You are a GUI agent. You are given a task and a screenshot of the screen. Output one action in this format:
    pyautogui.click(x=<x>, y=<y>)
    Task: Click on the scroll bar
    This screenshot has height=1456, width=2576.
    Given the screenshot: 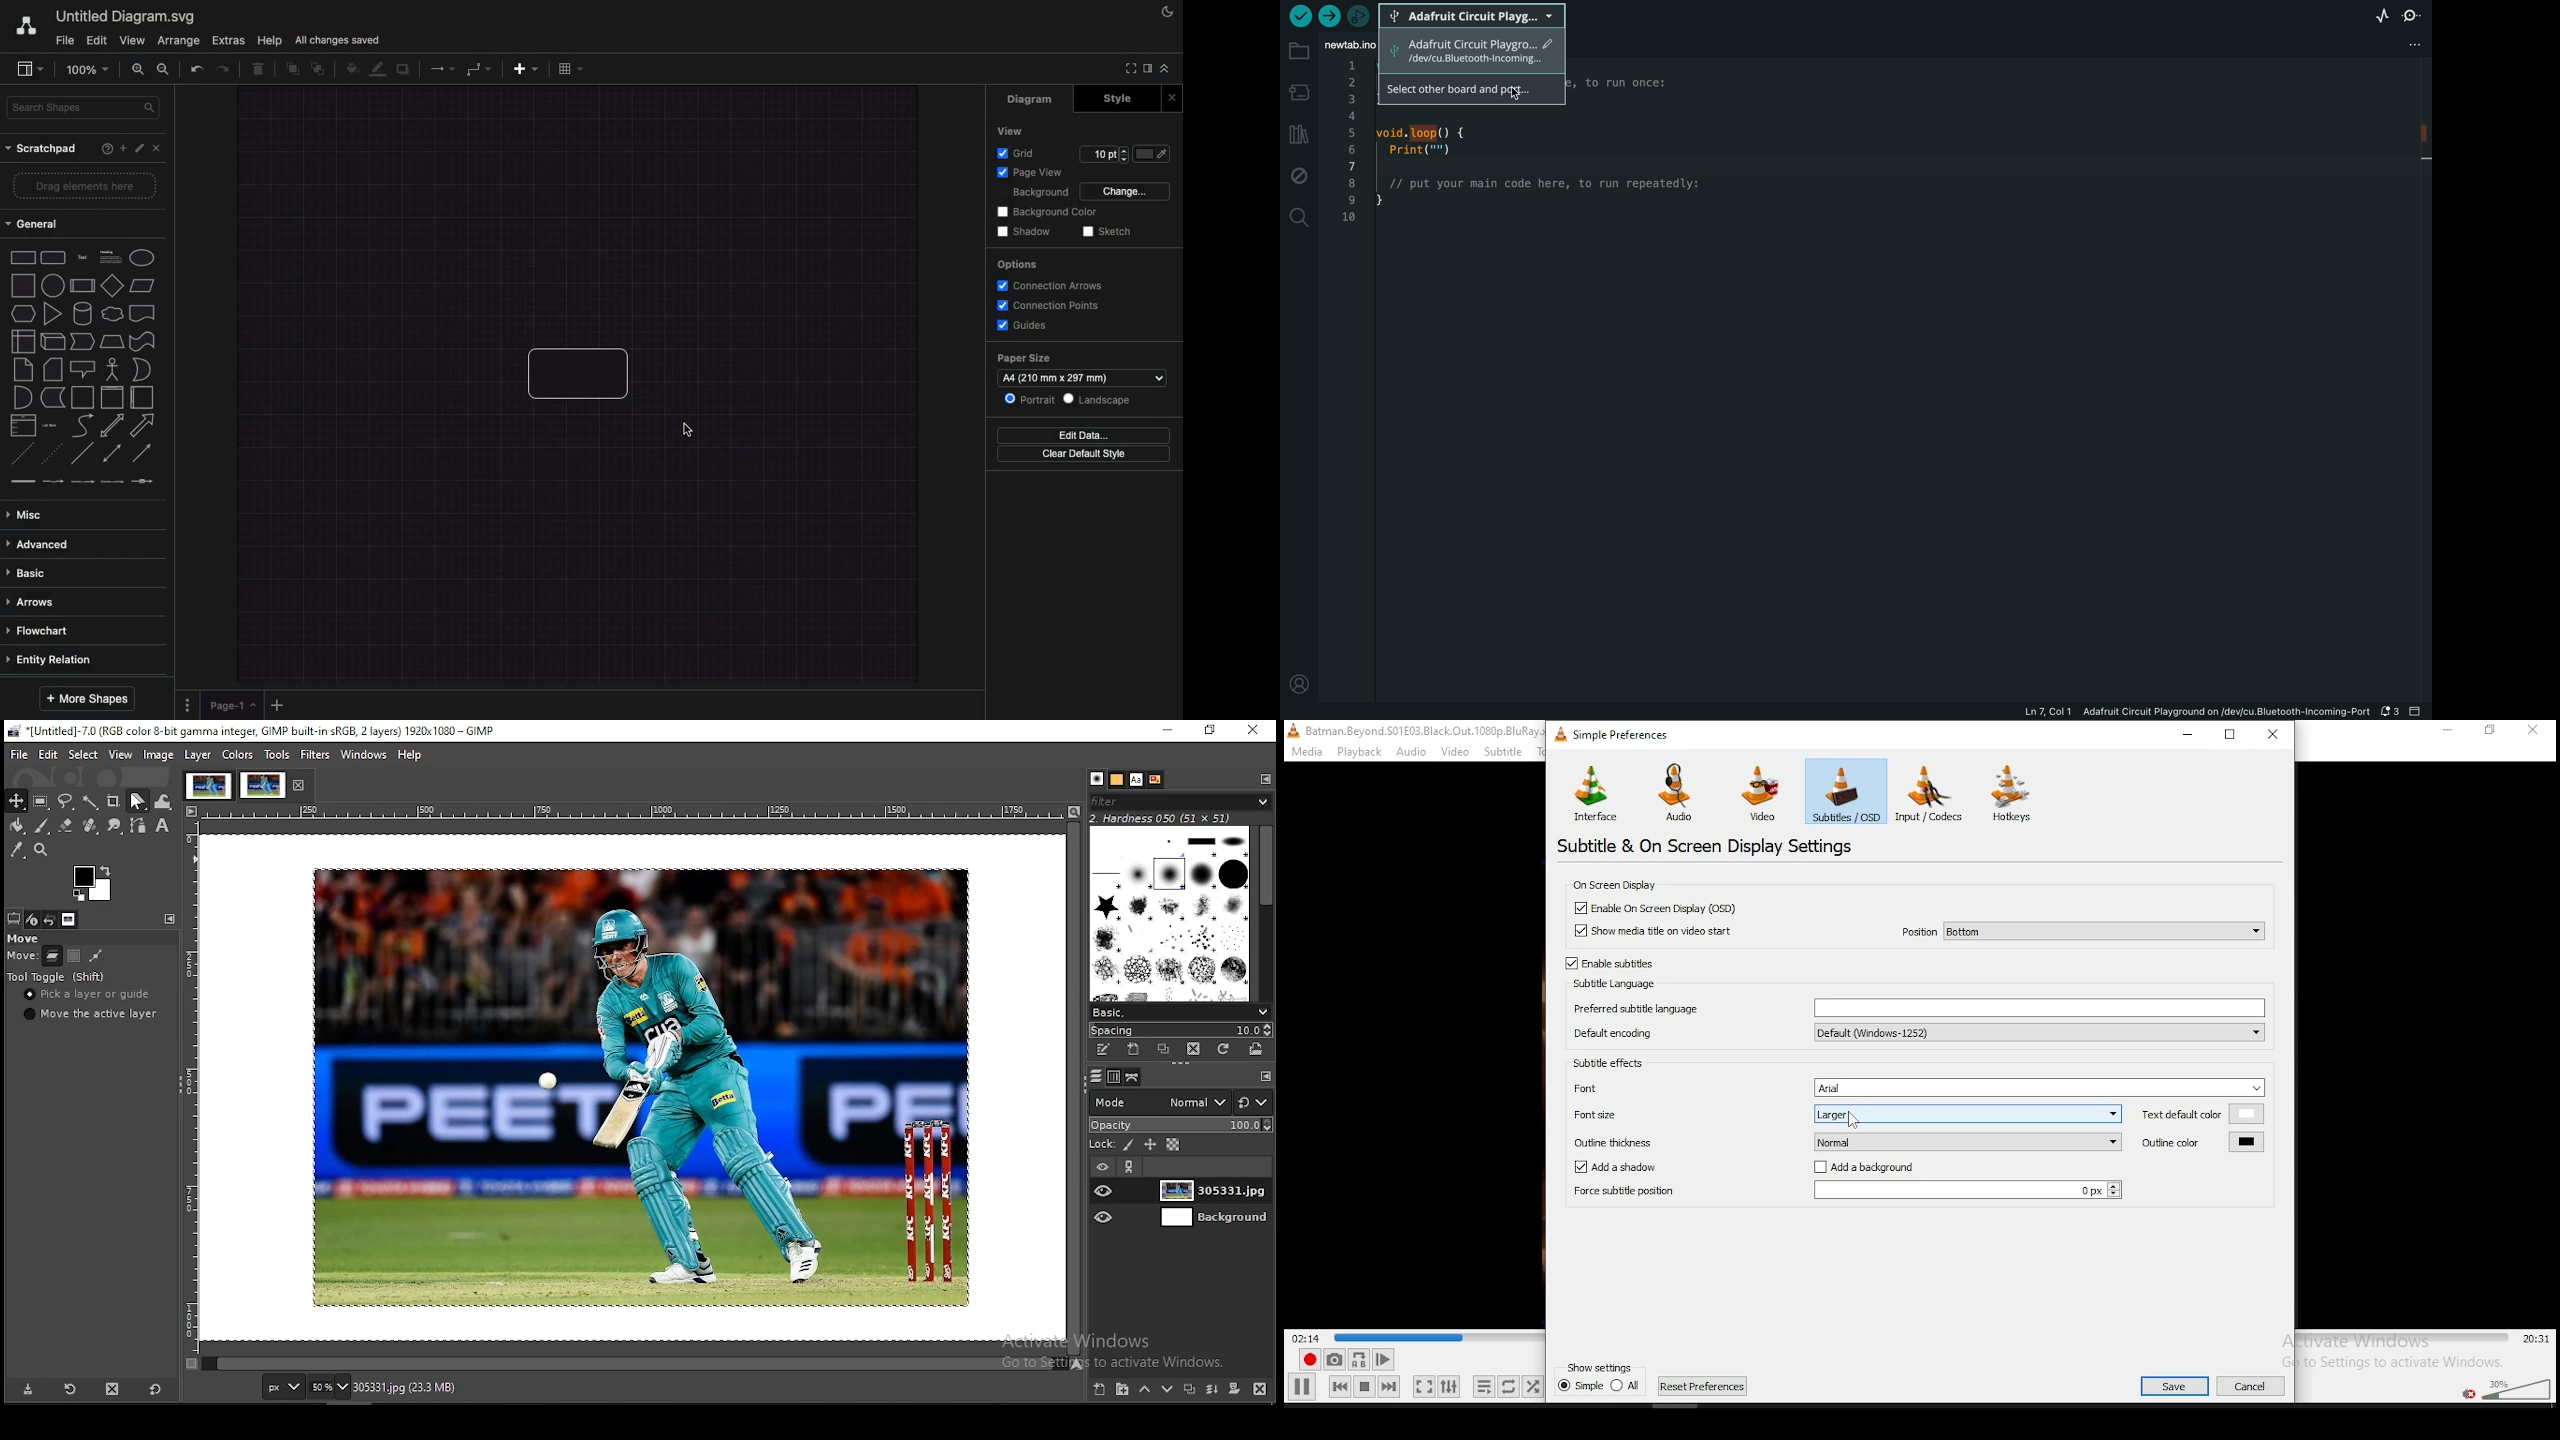 What is the action you would take?
    pyautogui.click(x=634, y=1364)
    